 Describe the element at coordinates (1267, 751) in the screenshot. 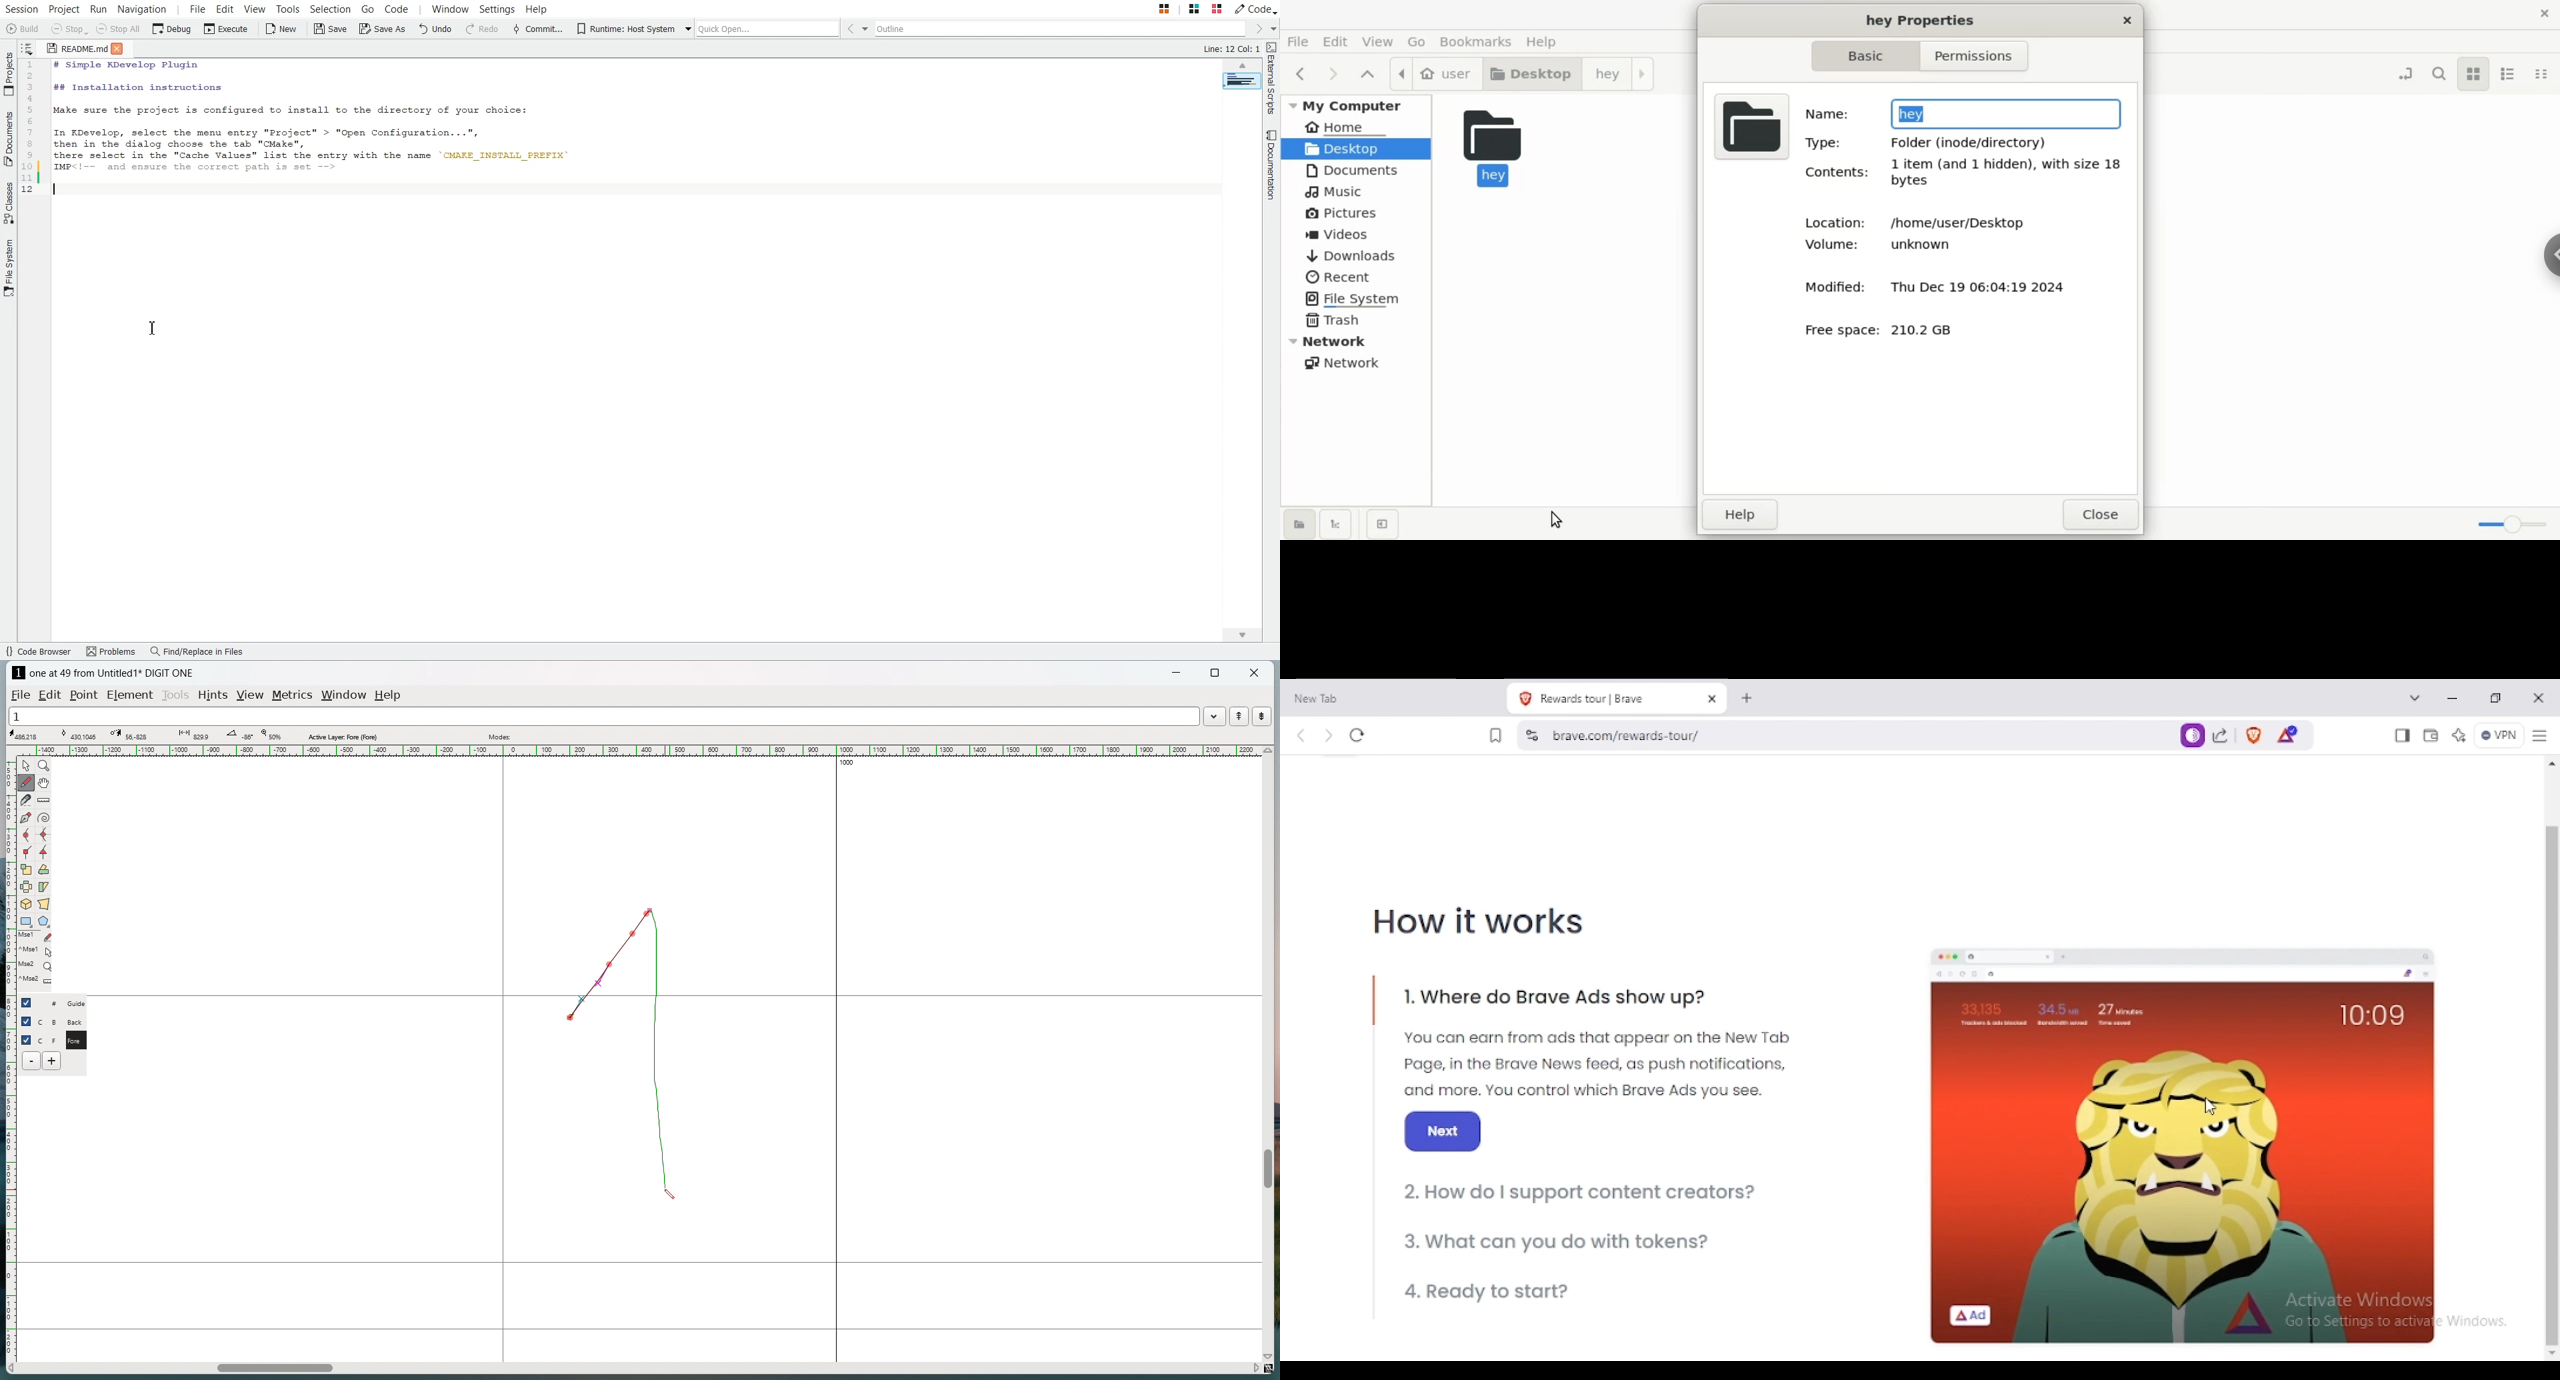

I see `scroll up` at that location.